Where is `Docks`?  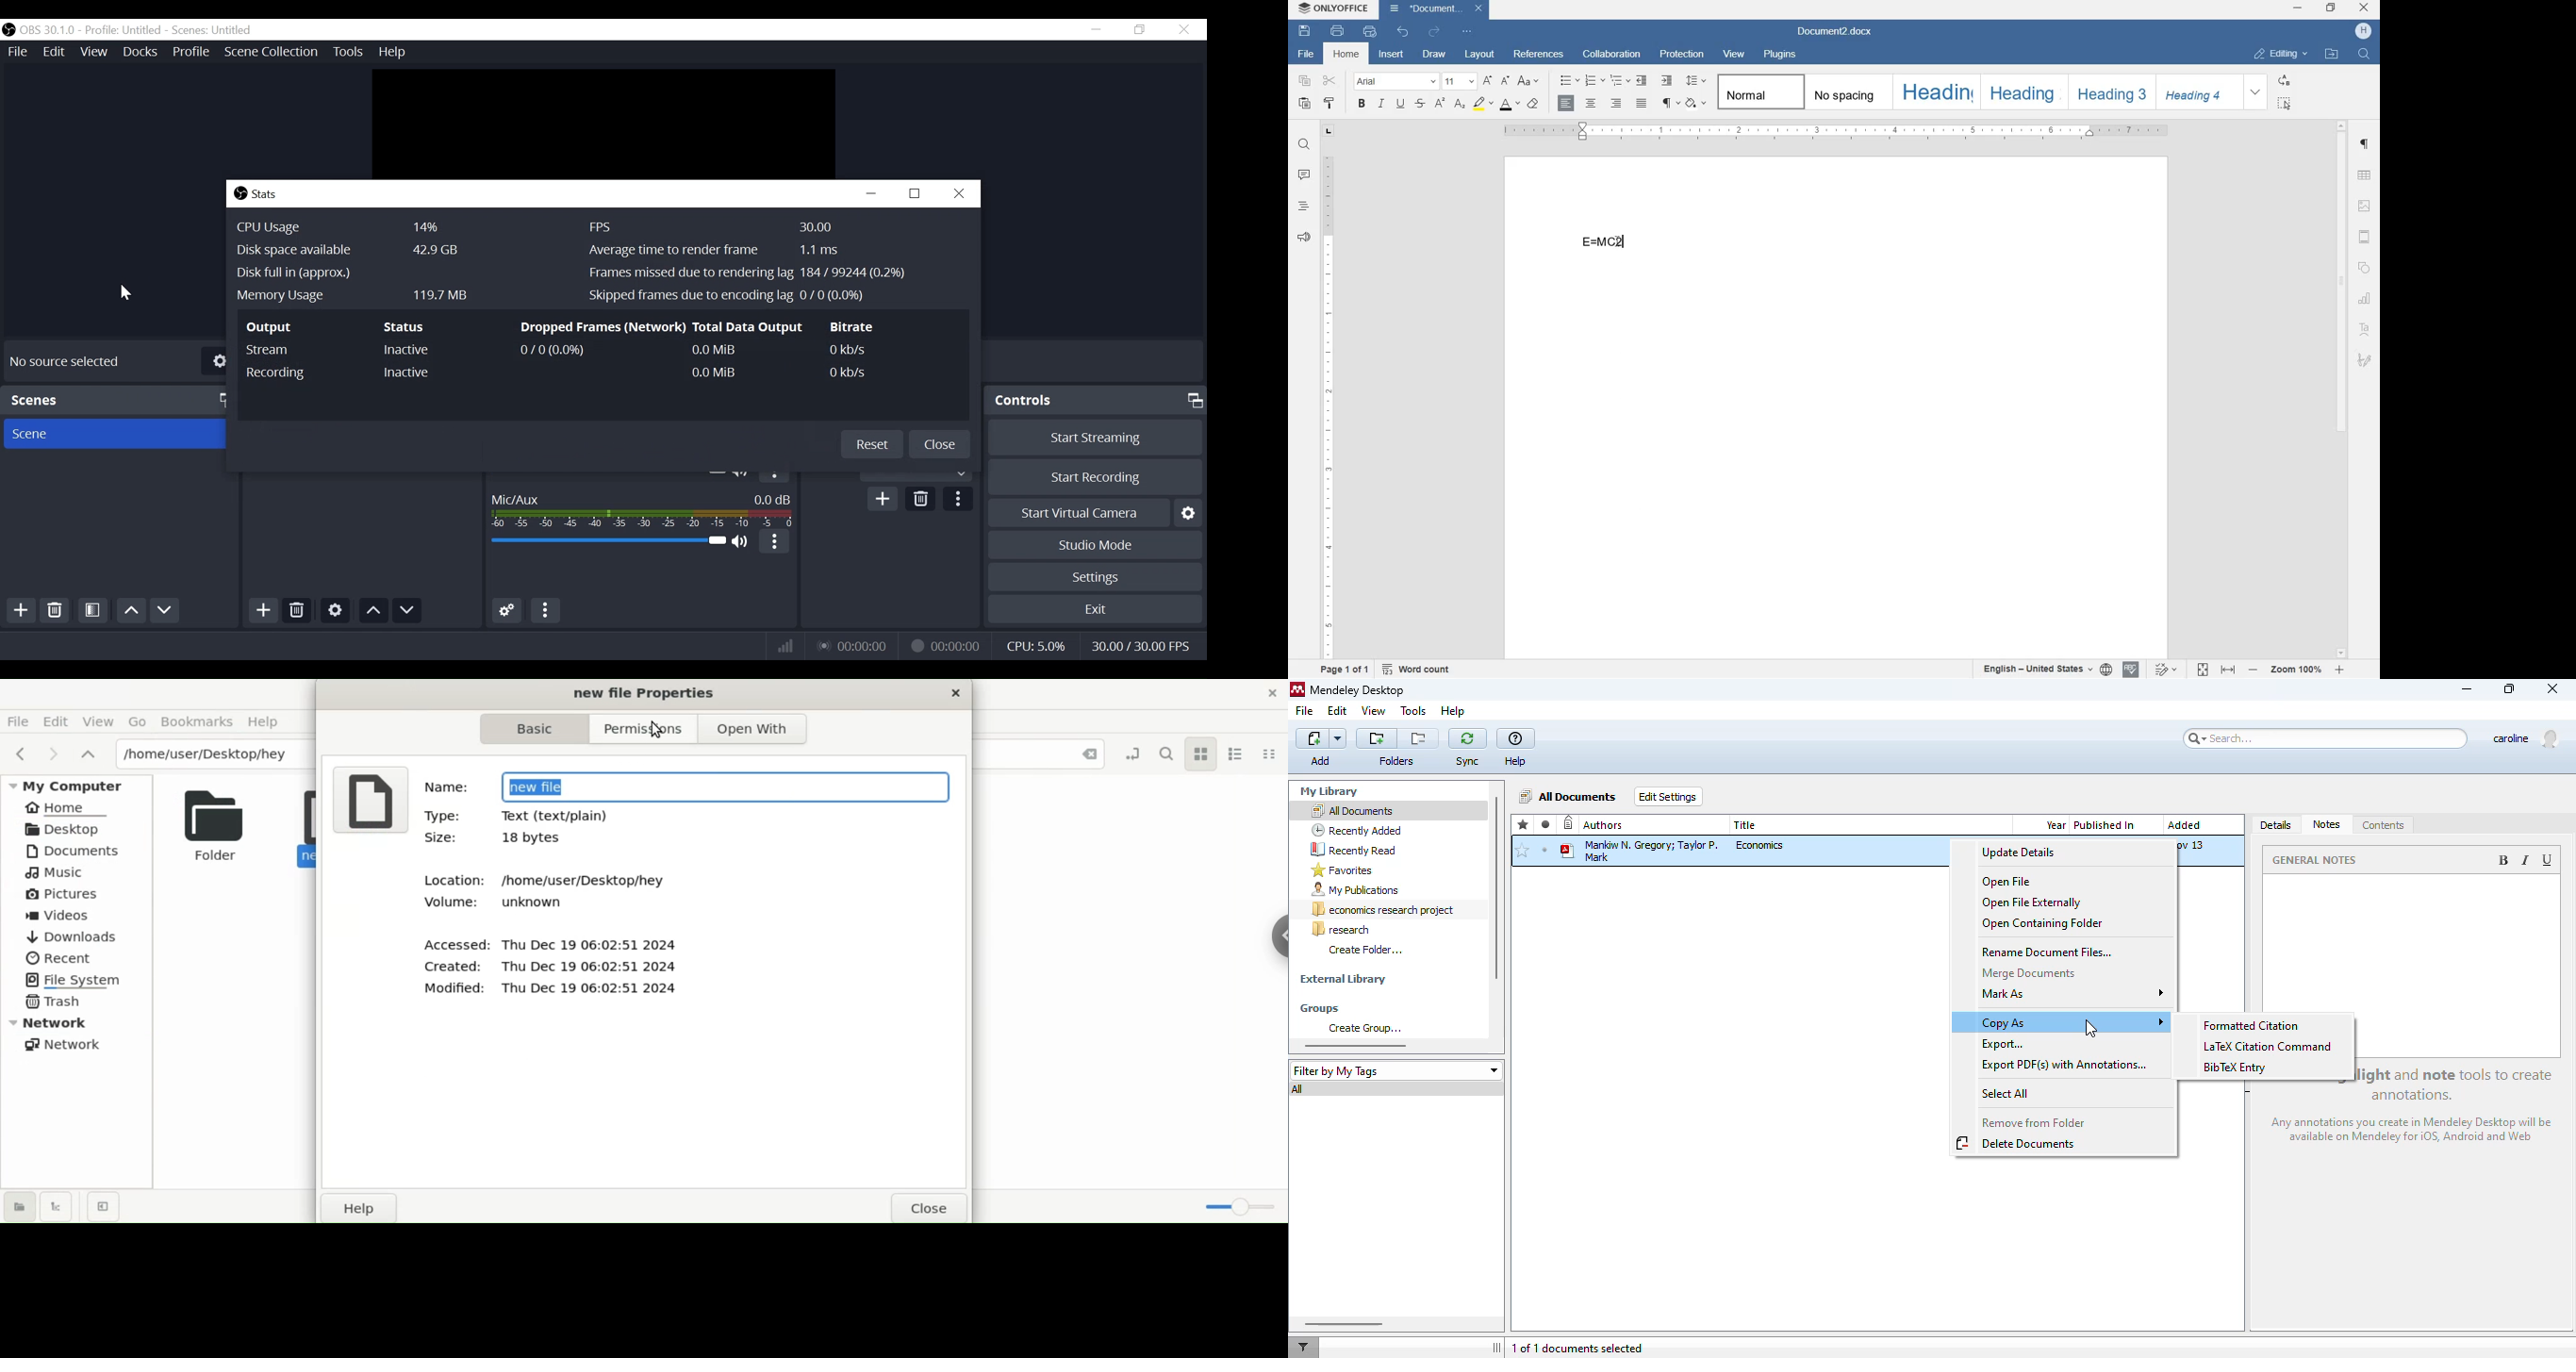 Docks is located at coordinates (140, 52).